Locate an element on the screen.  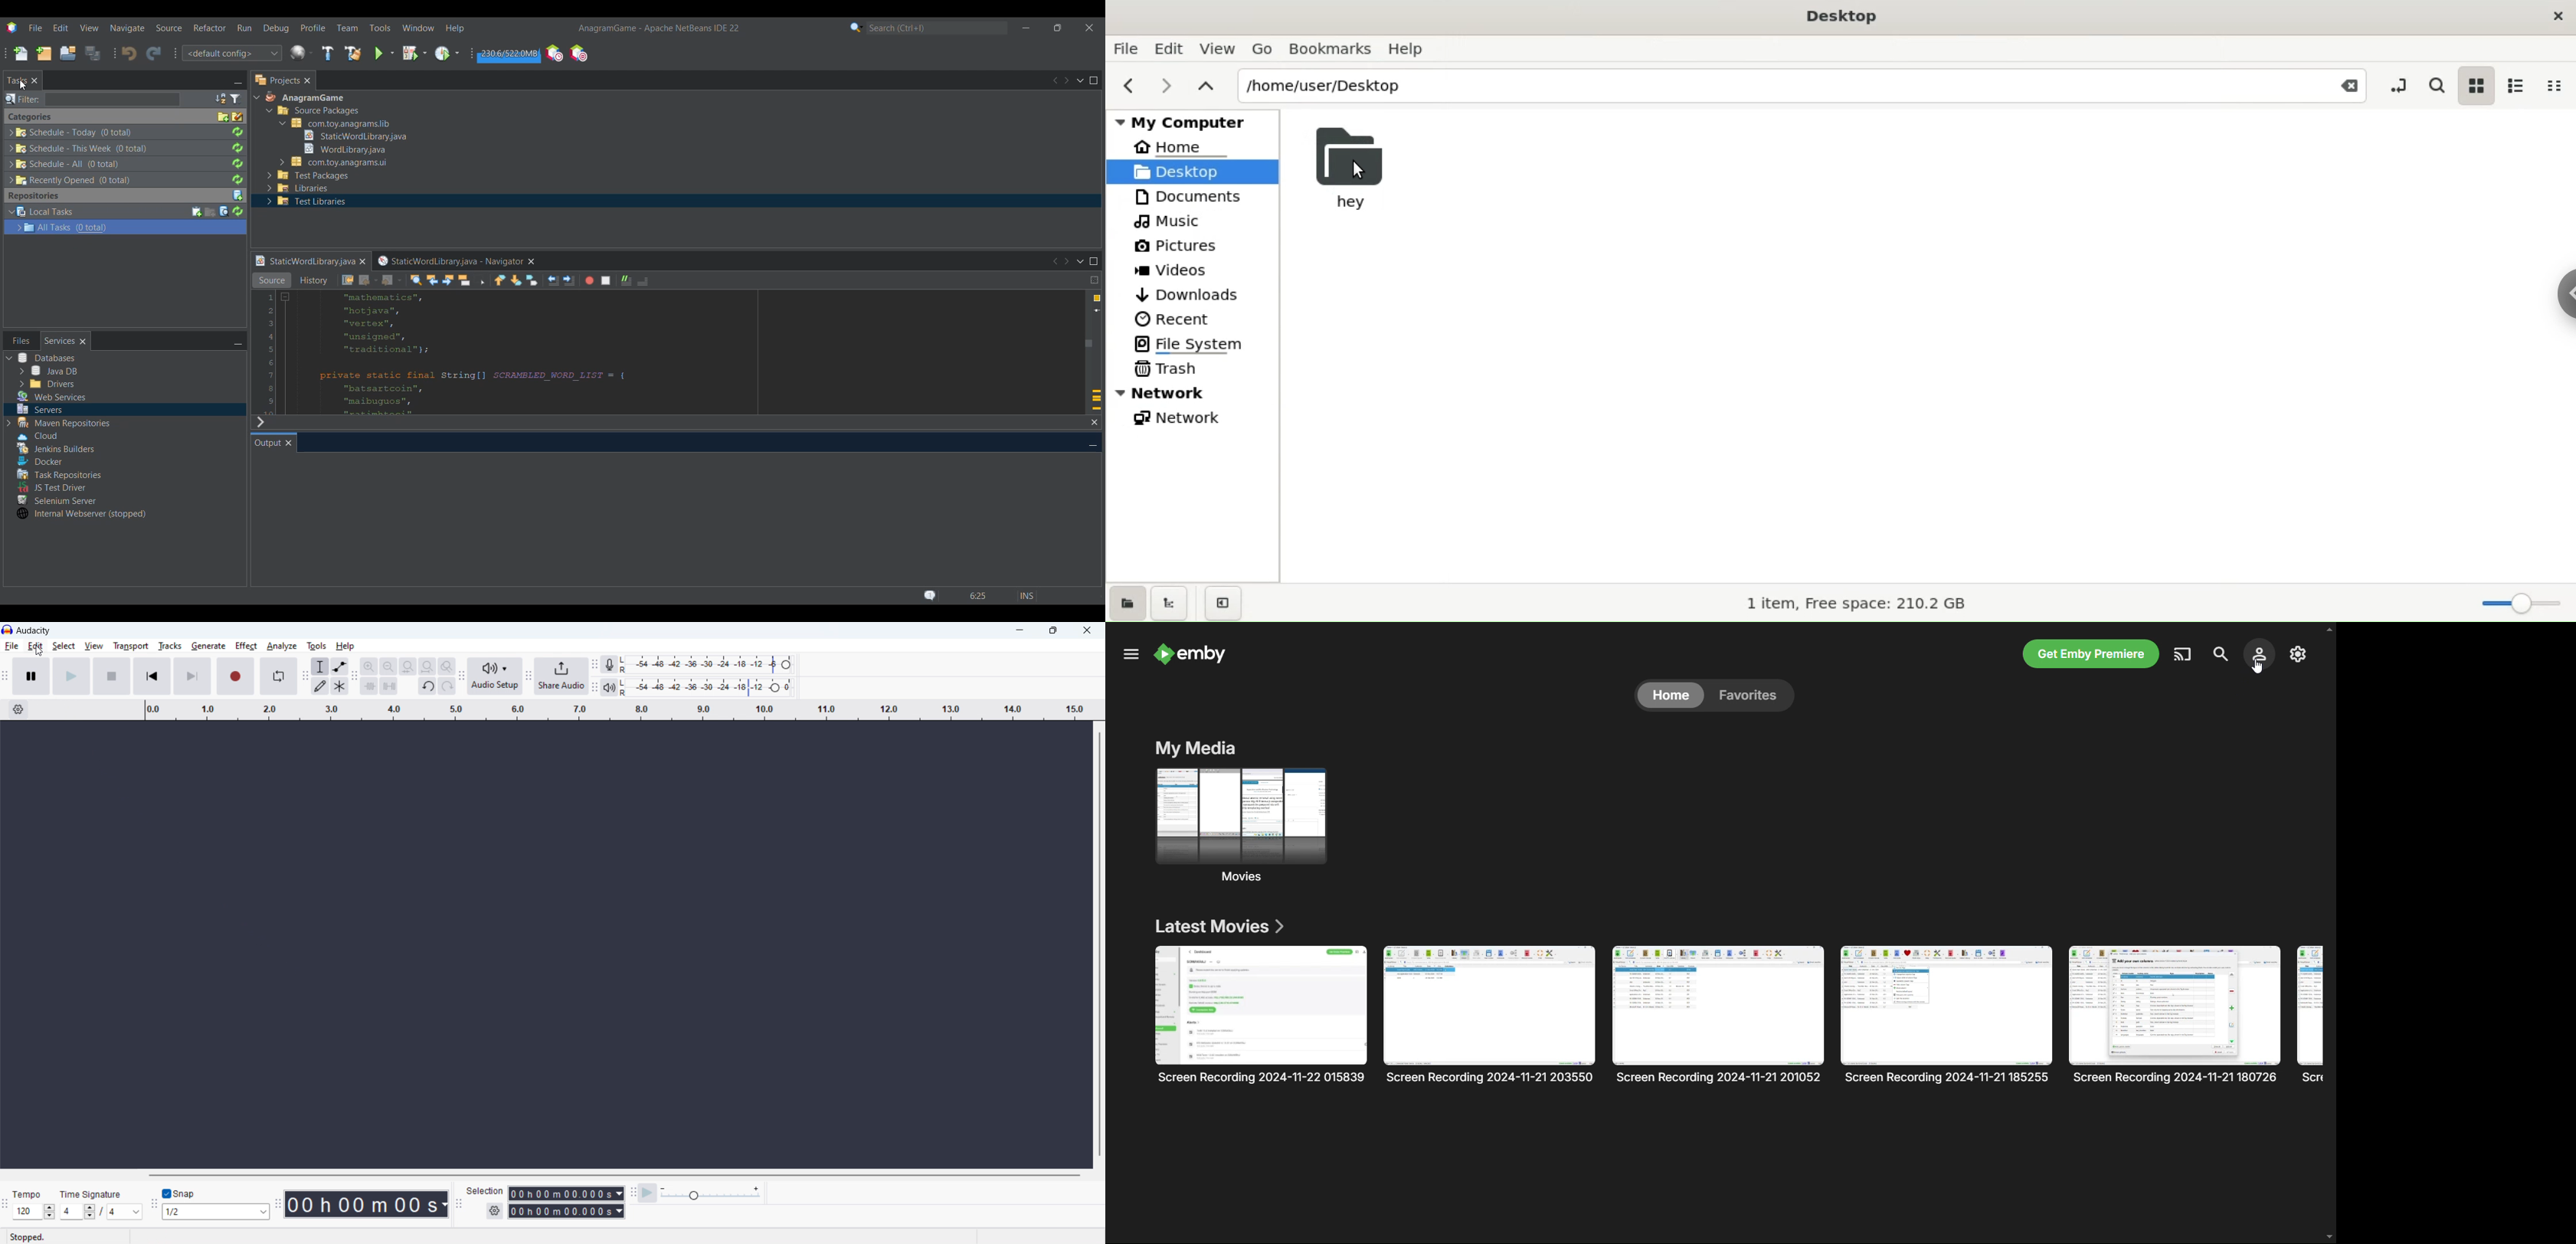
menu is located at coordinates (1131, 655).